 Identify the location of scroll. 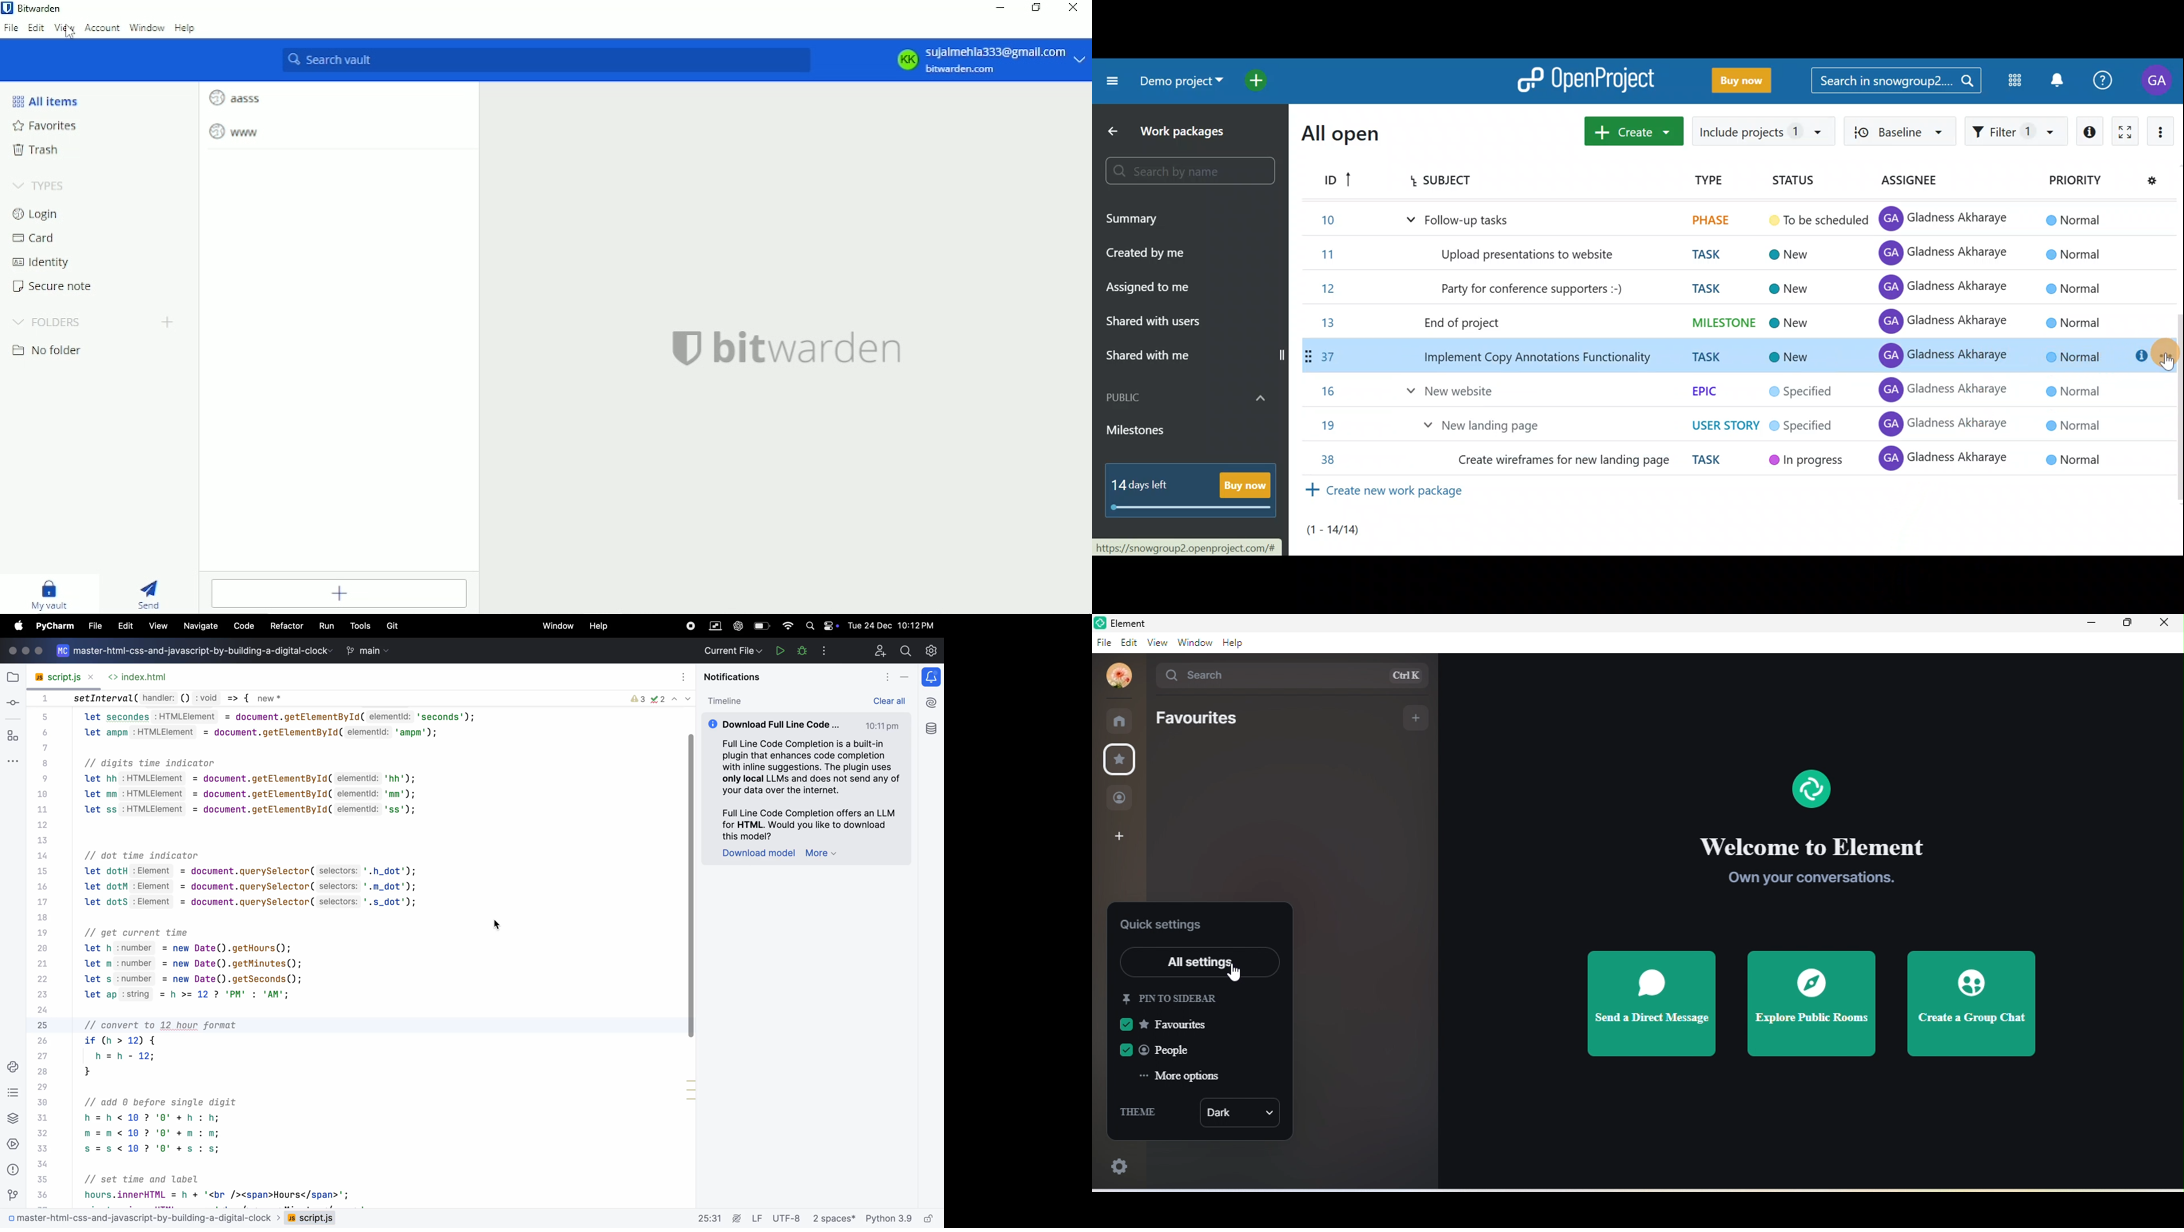
(690, 885).